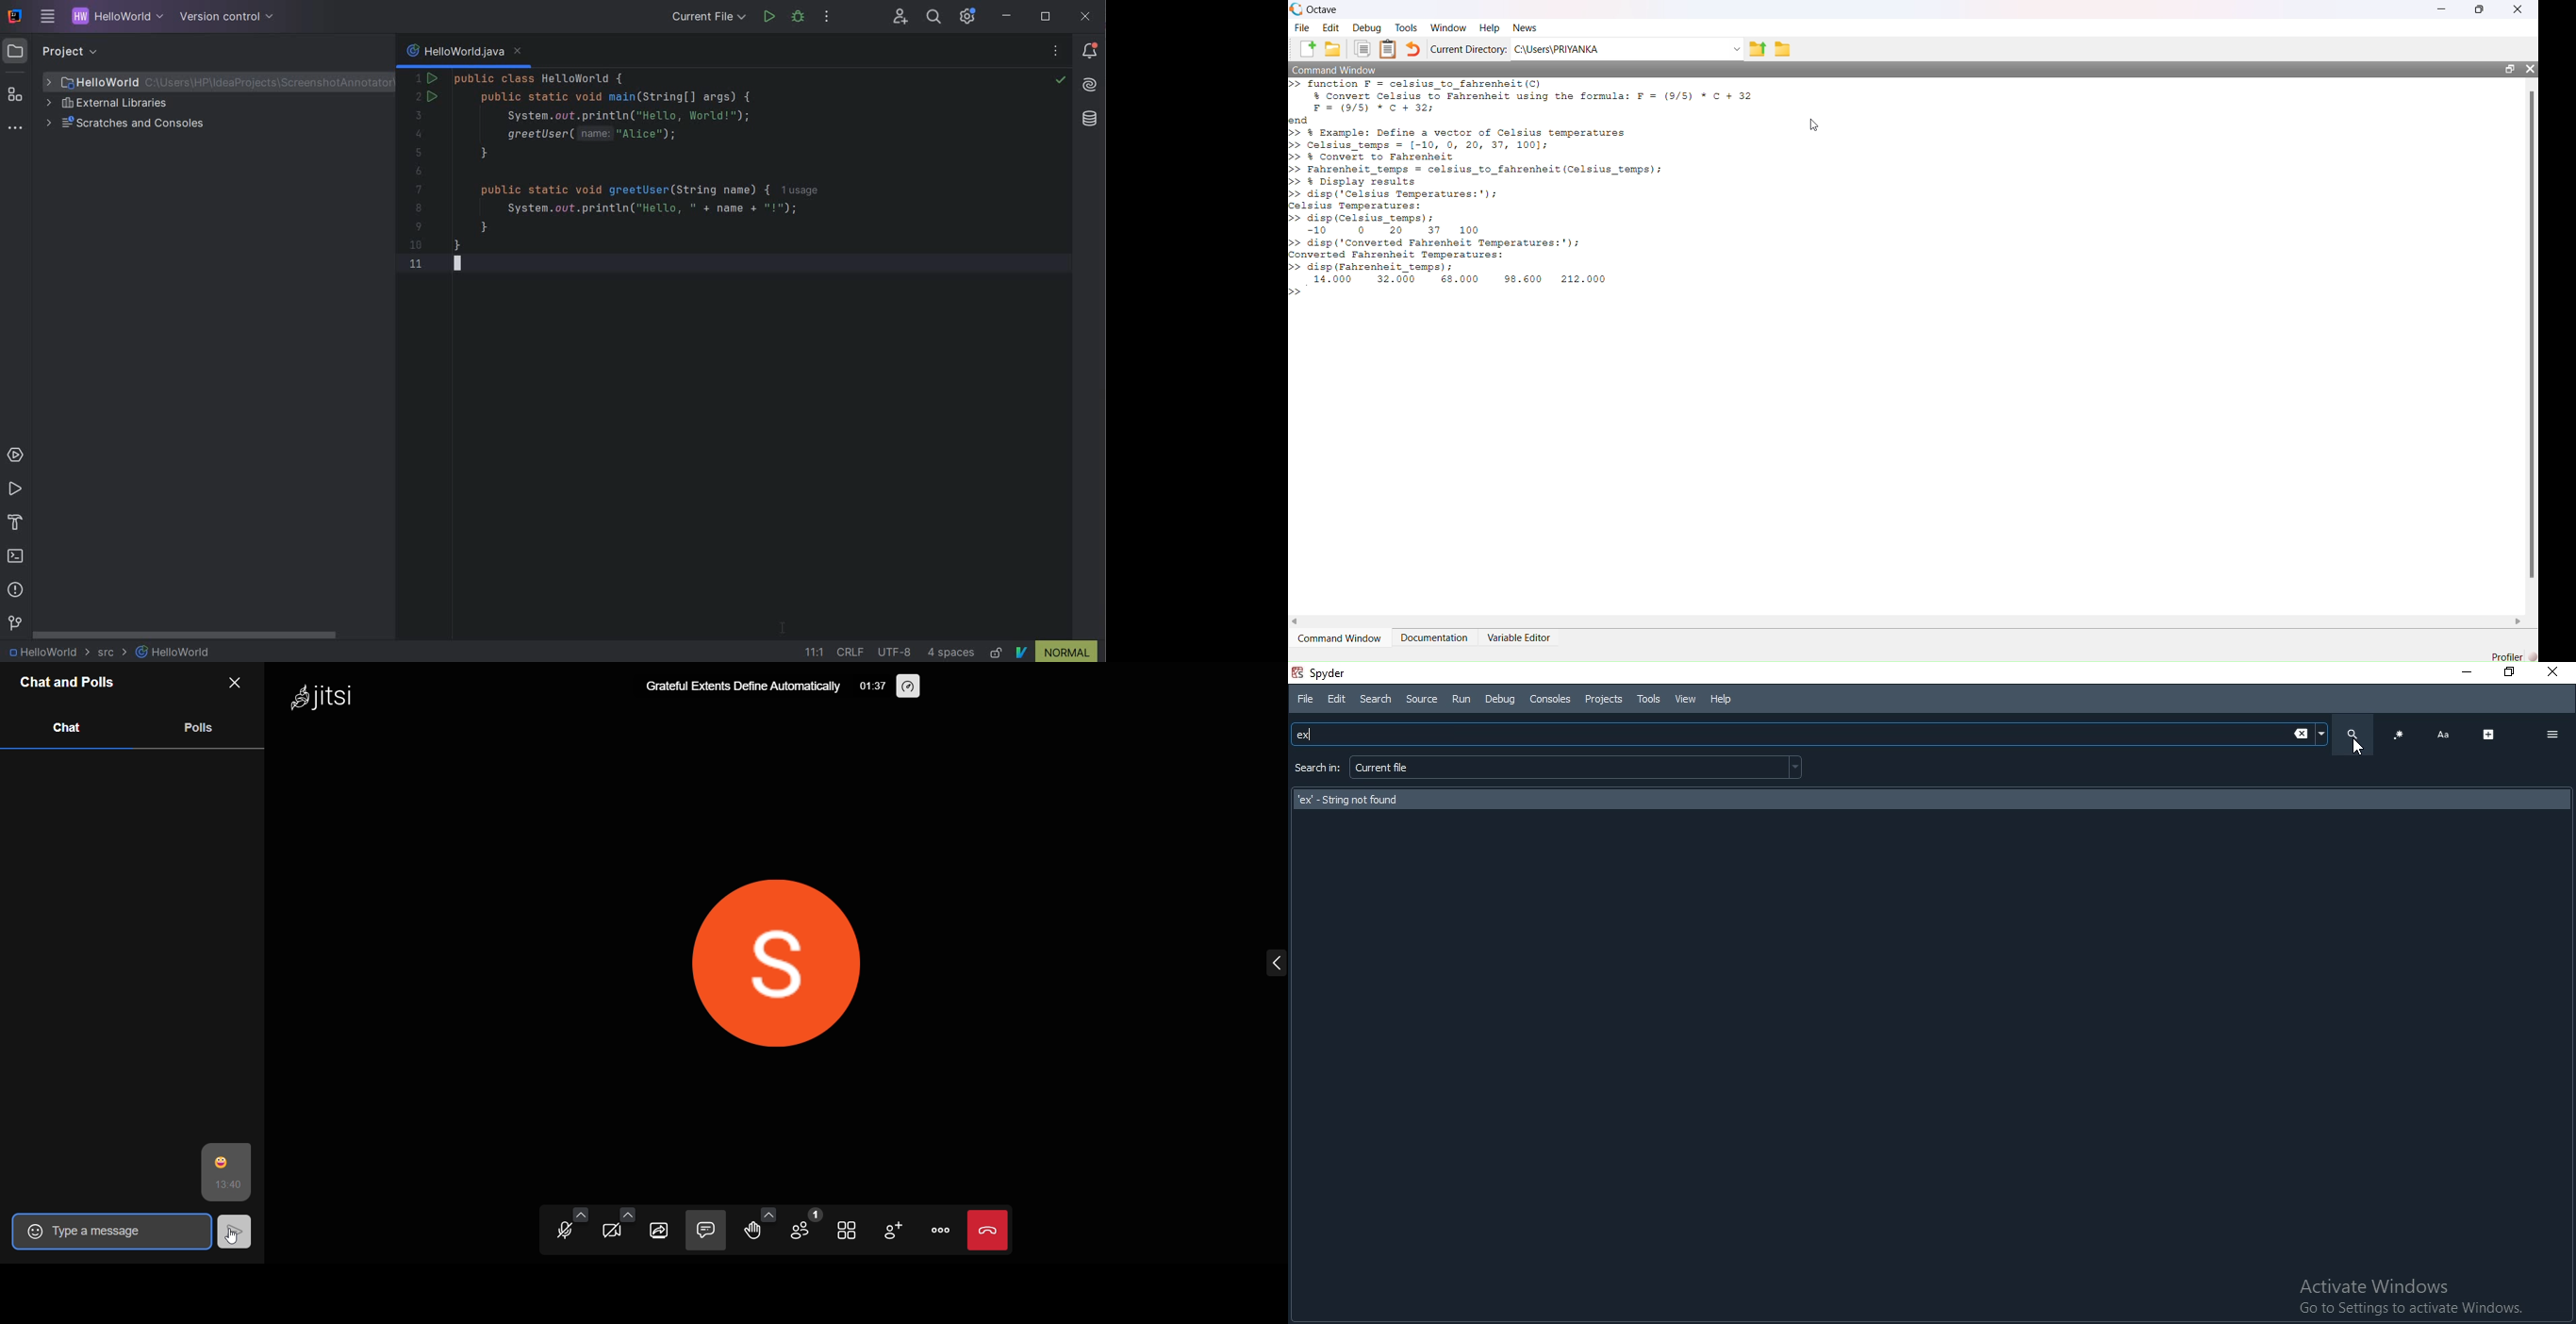  Describe the element at coordinates (902, 16) in the screenshot. I see `CODE WITH ME` at that location.